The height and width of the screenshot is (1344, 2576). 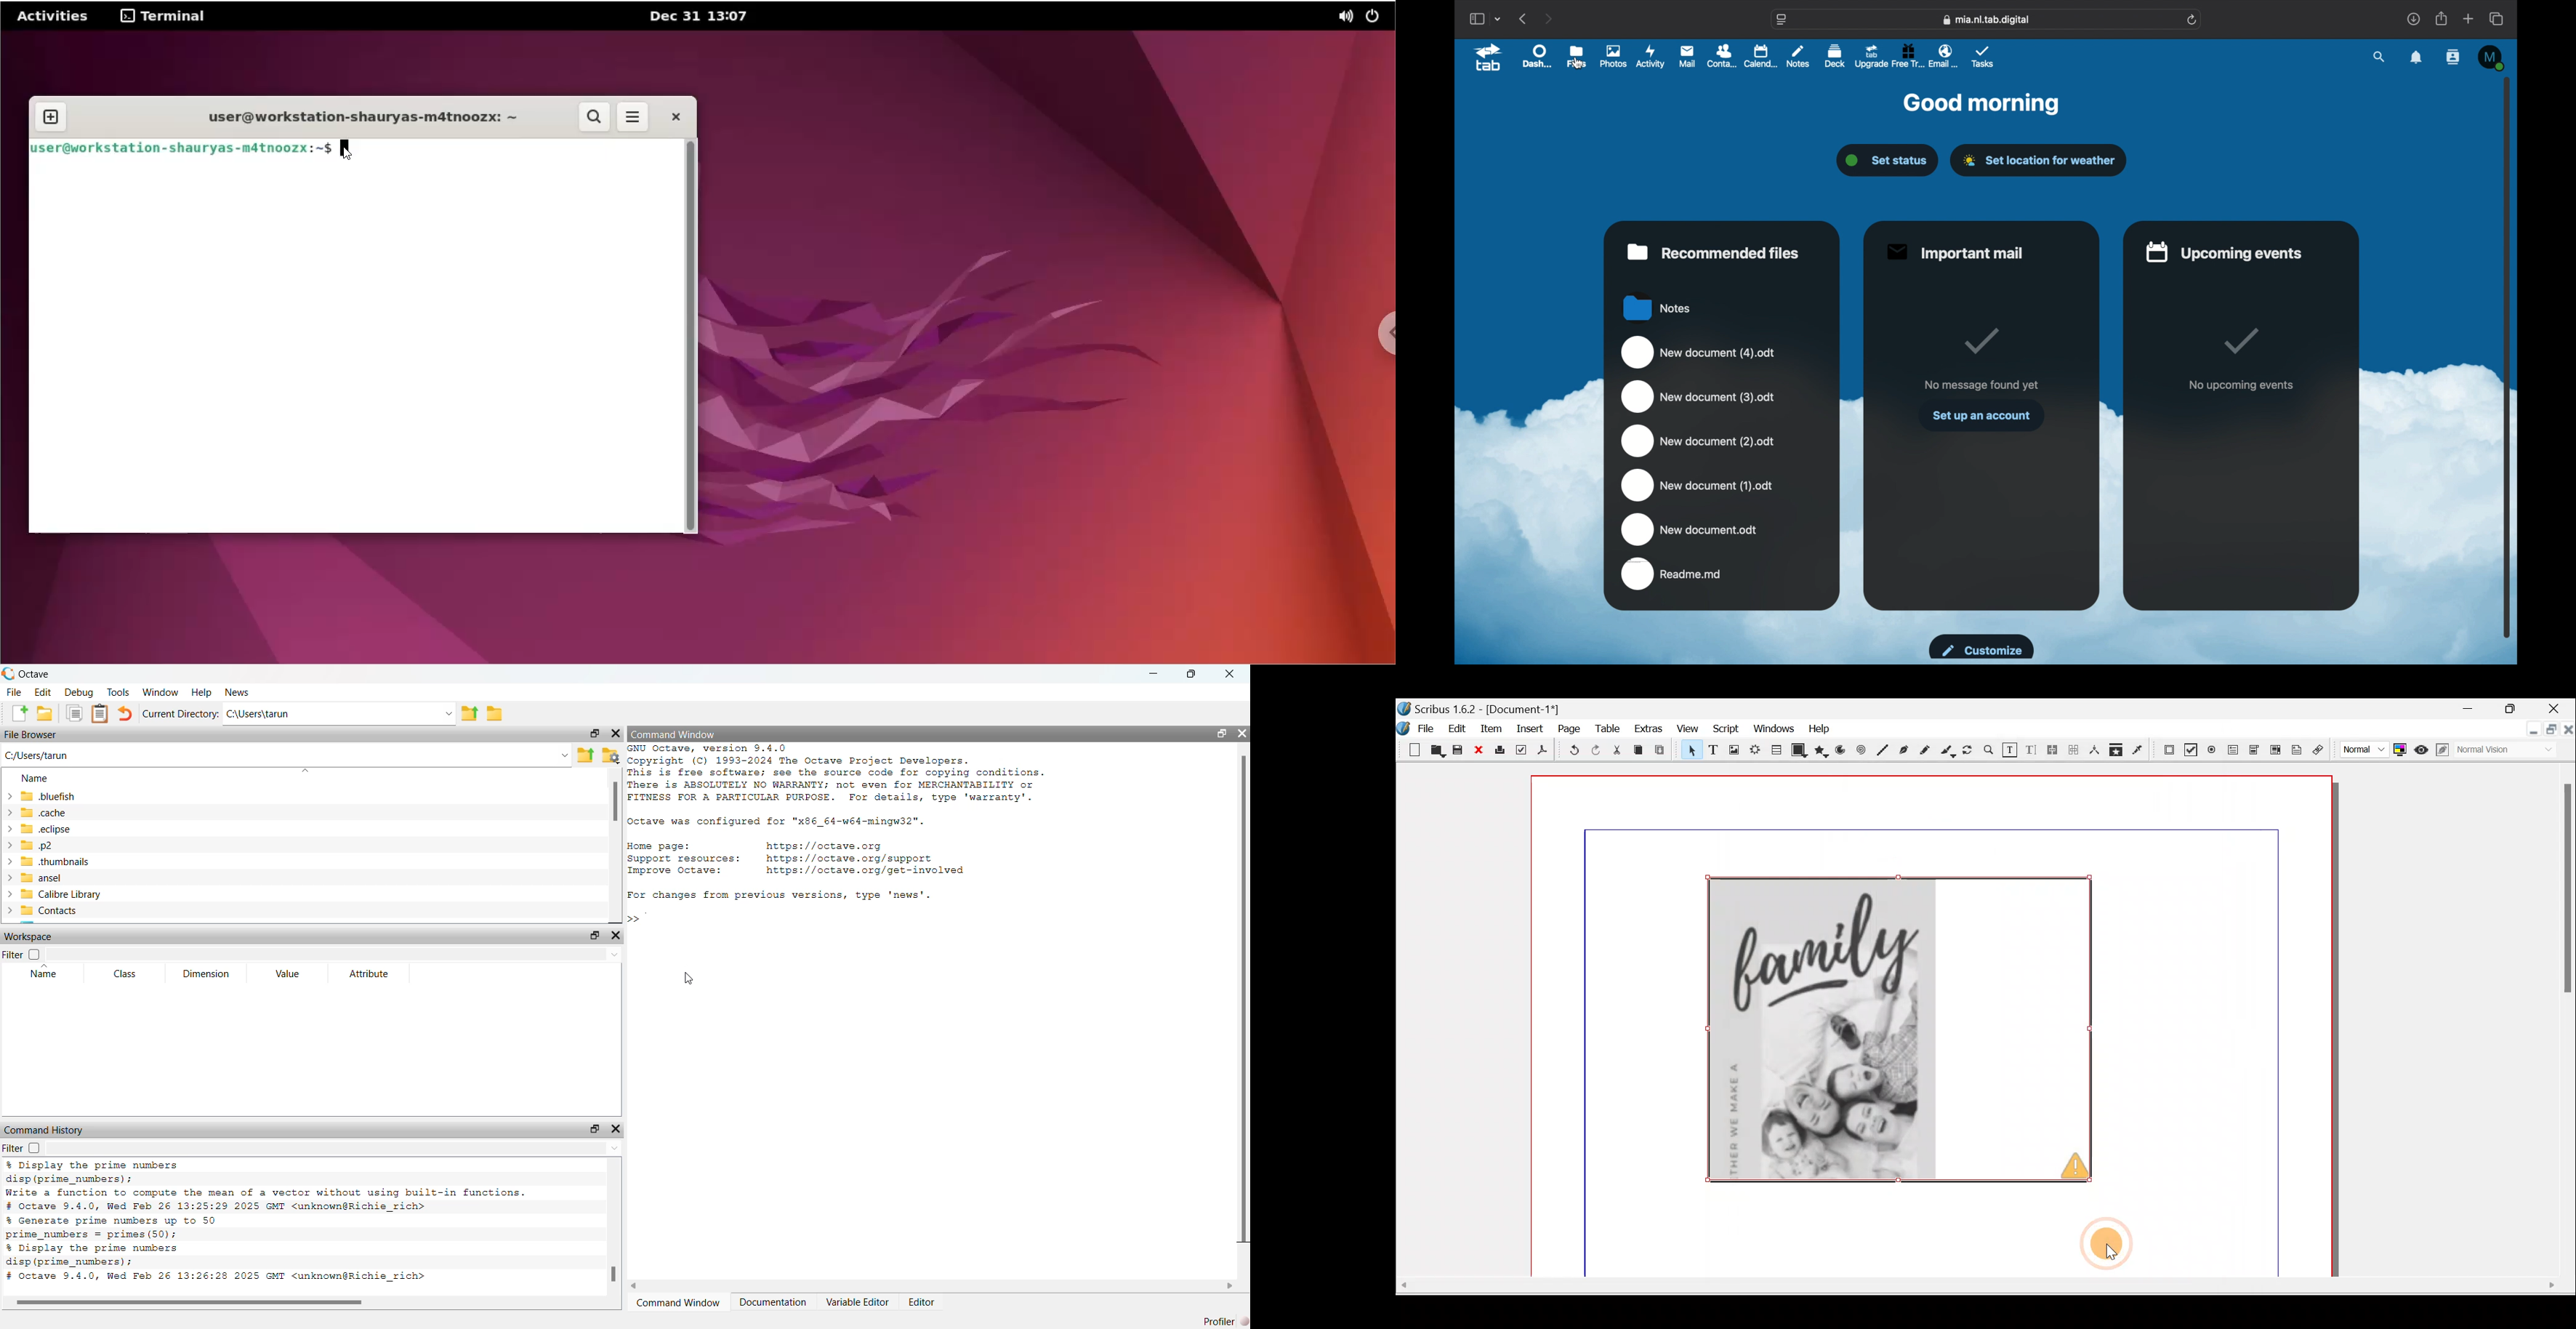 I want to click on Drop-down , so click(x=565, y=755).